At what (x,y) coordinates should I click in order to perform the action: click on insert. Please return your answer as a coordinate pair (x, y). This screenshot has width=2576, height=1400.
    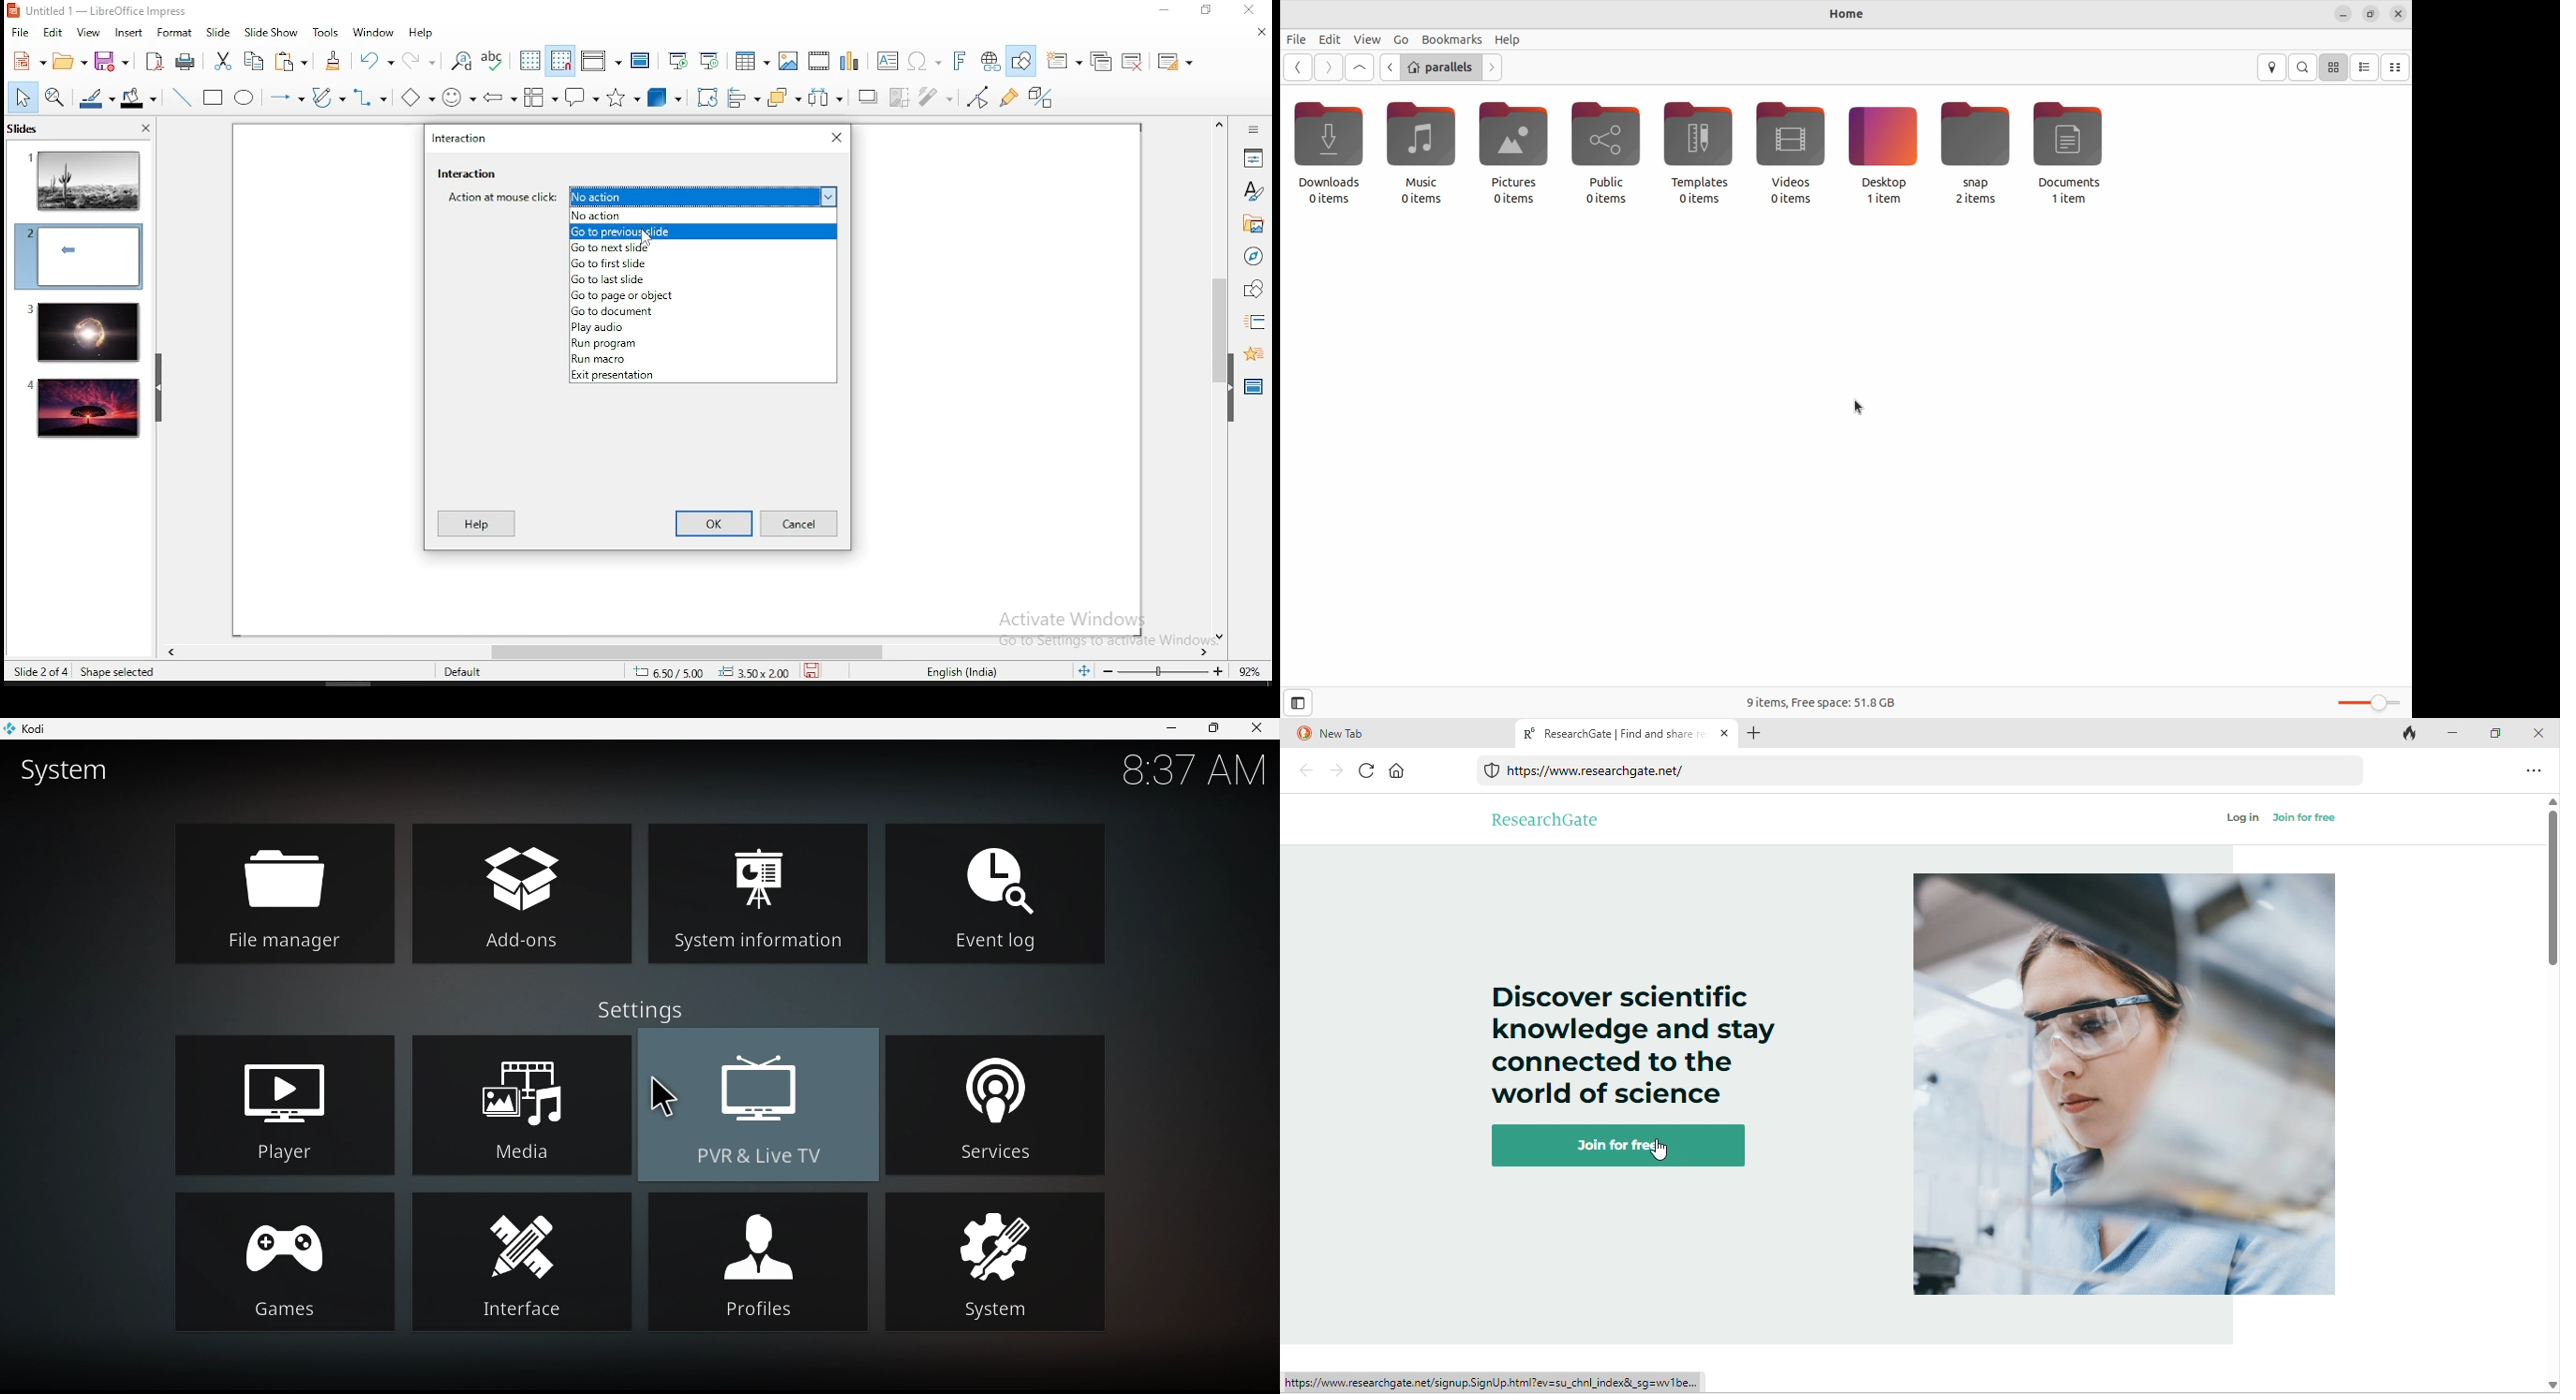
    Looking at the image, I should click on (128, 33).